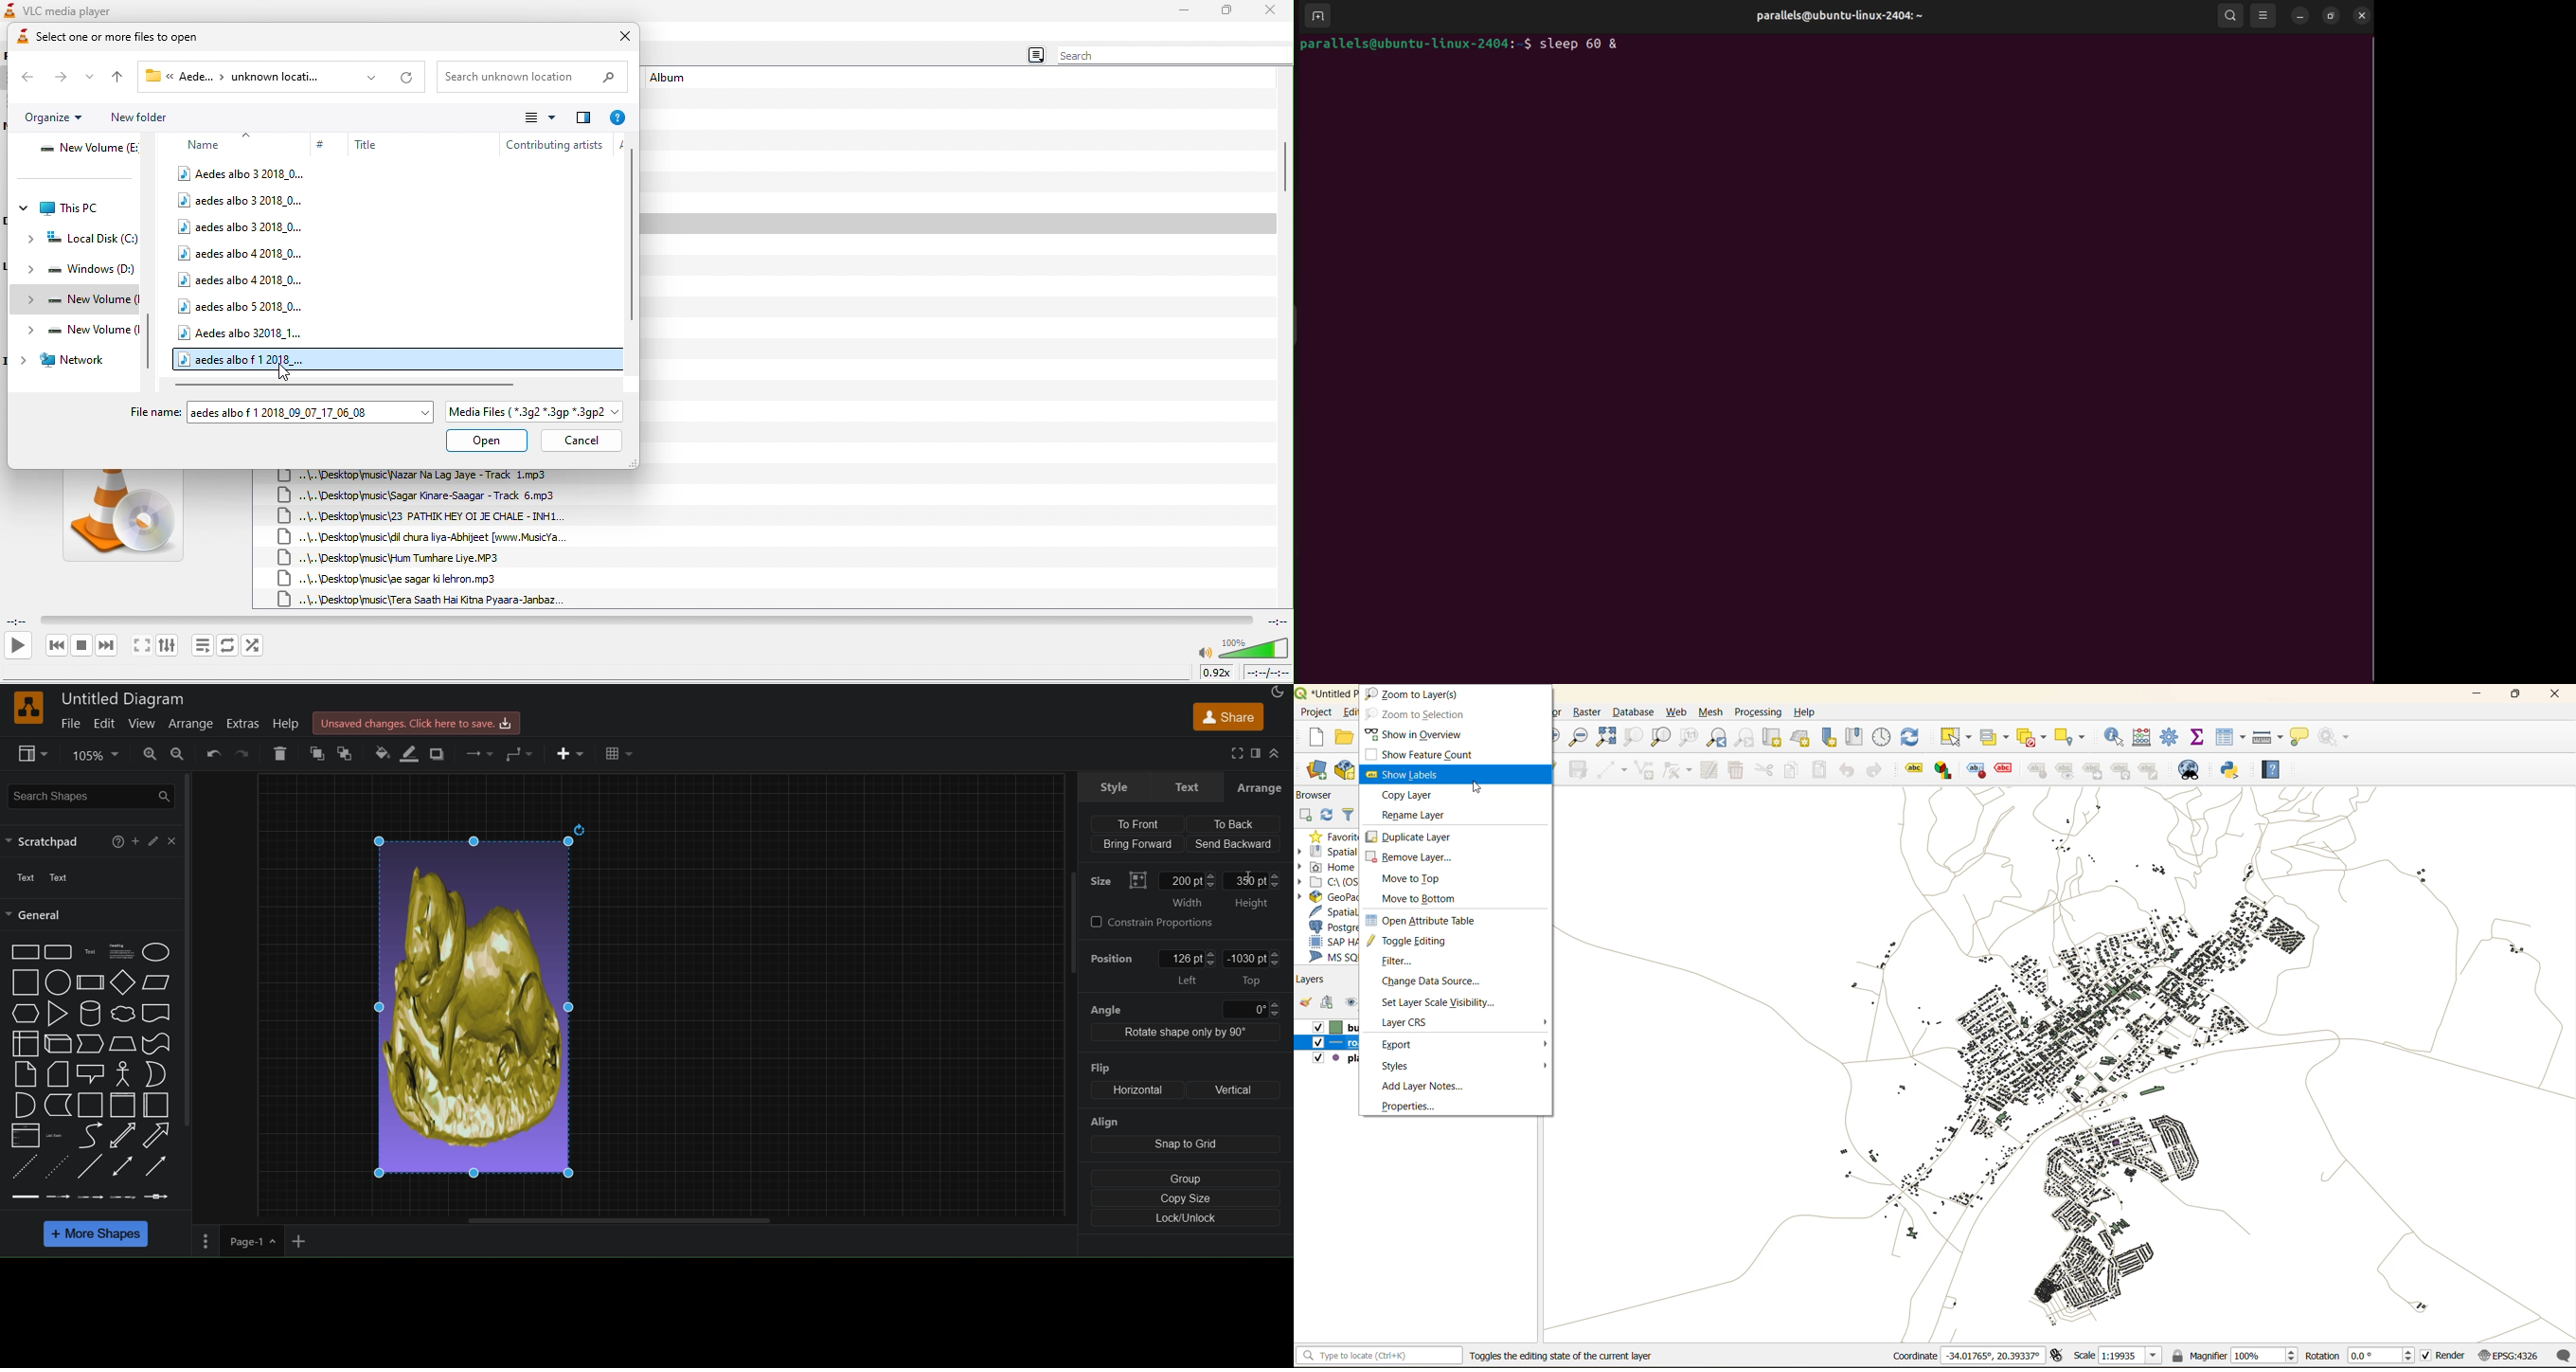  Describe the element at coordinates (1680, 712) in the screenshot. I see `web` at that location.